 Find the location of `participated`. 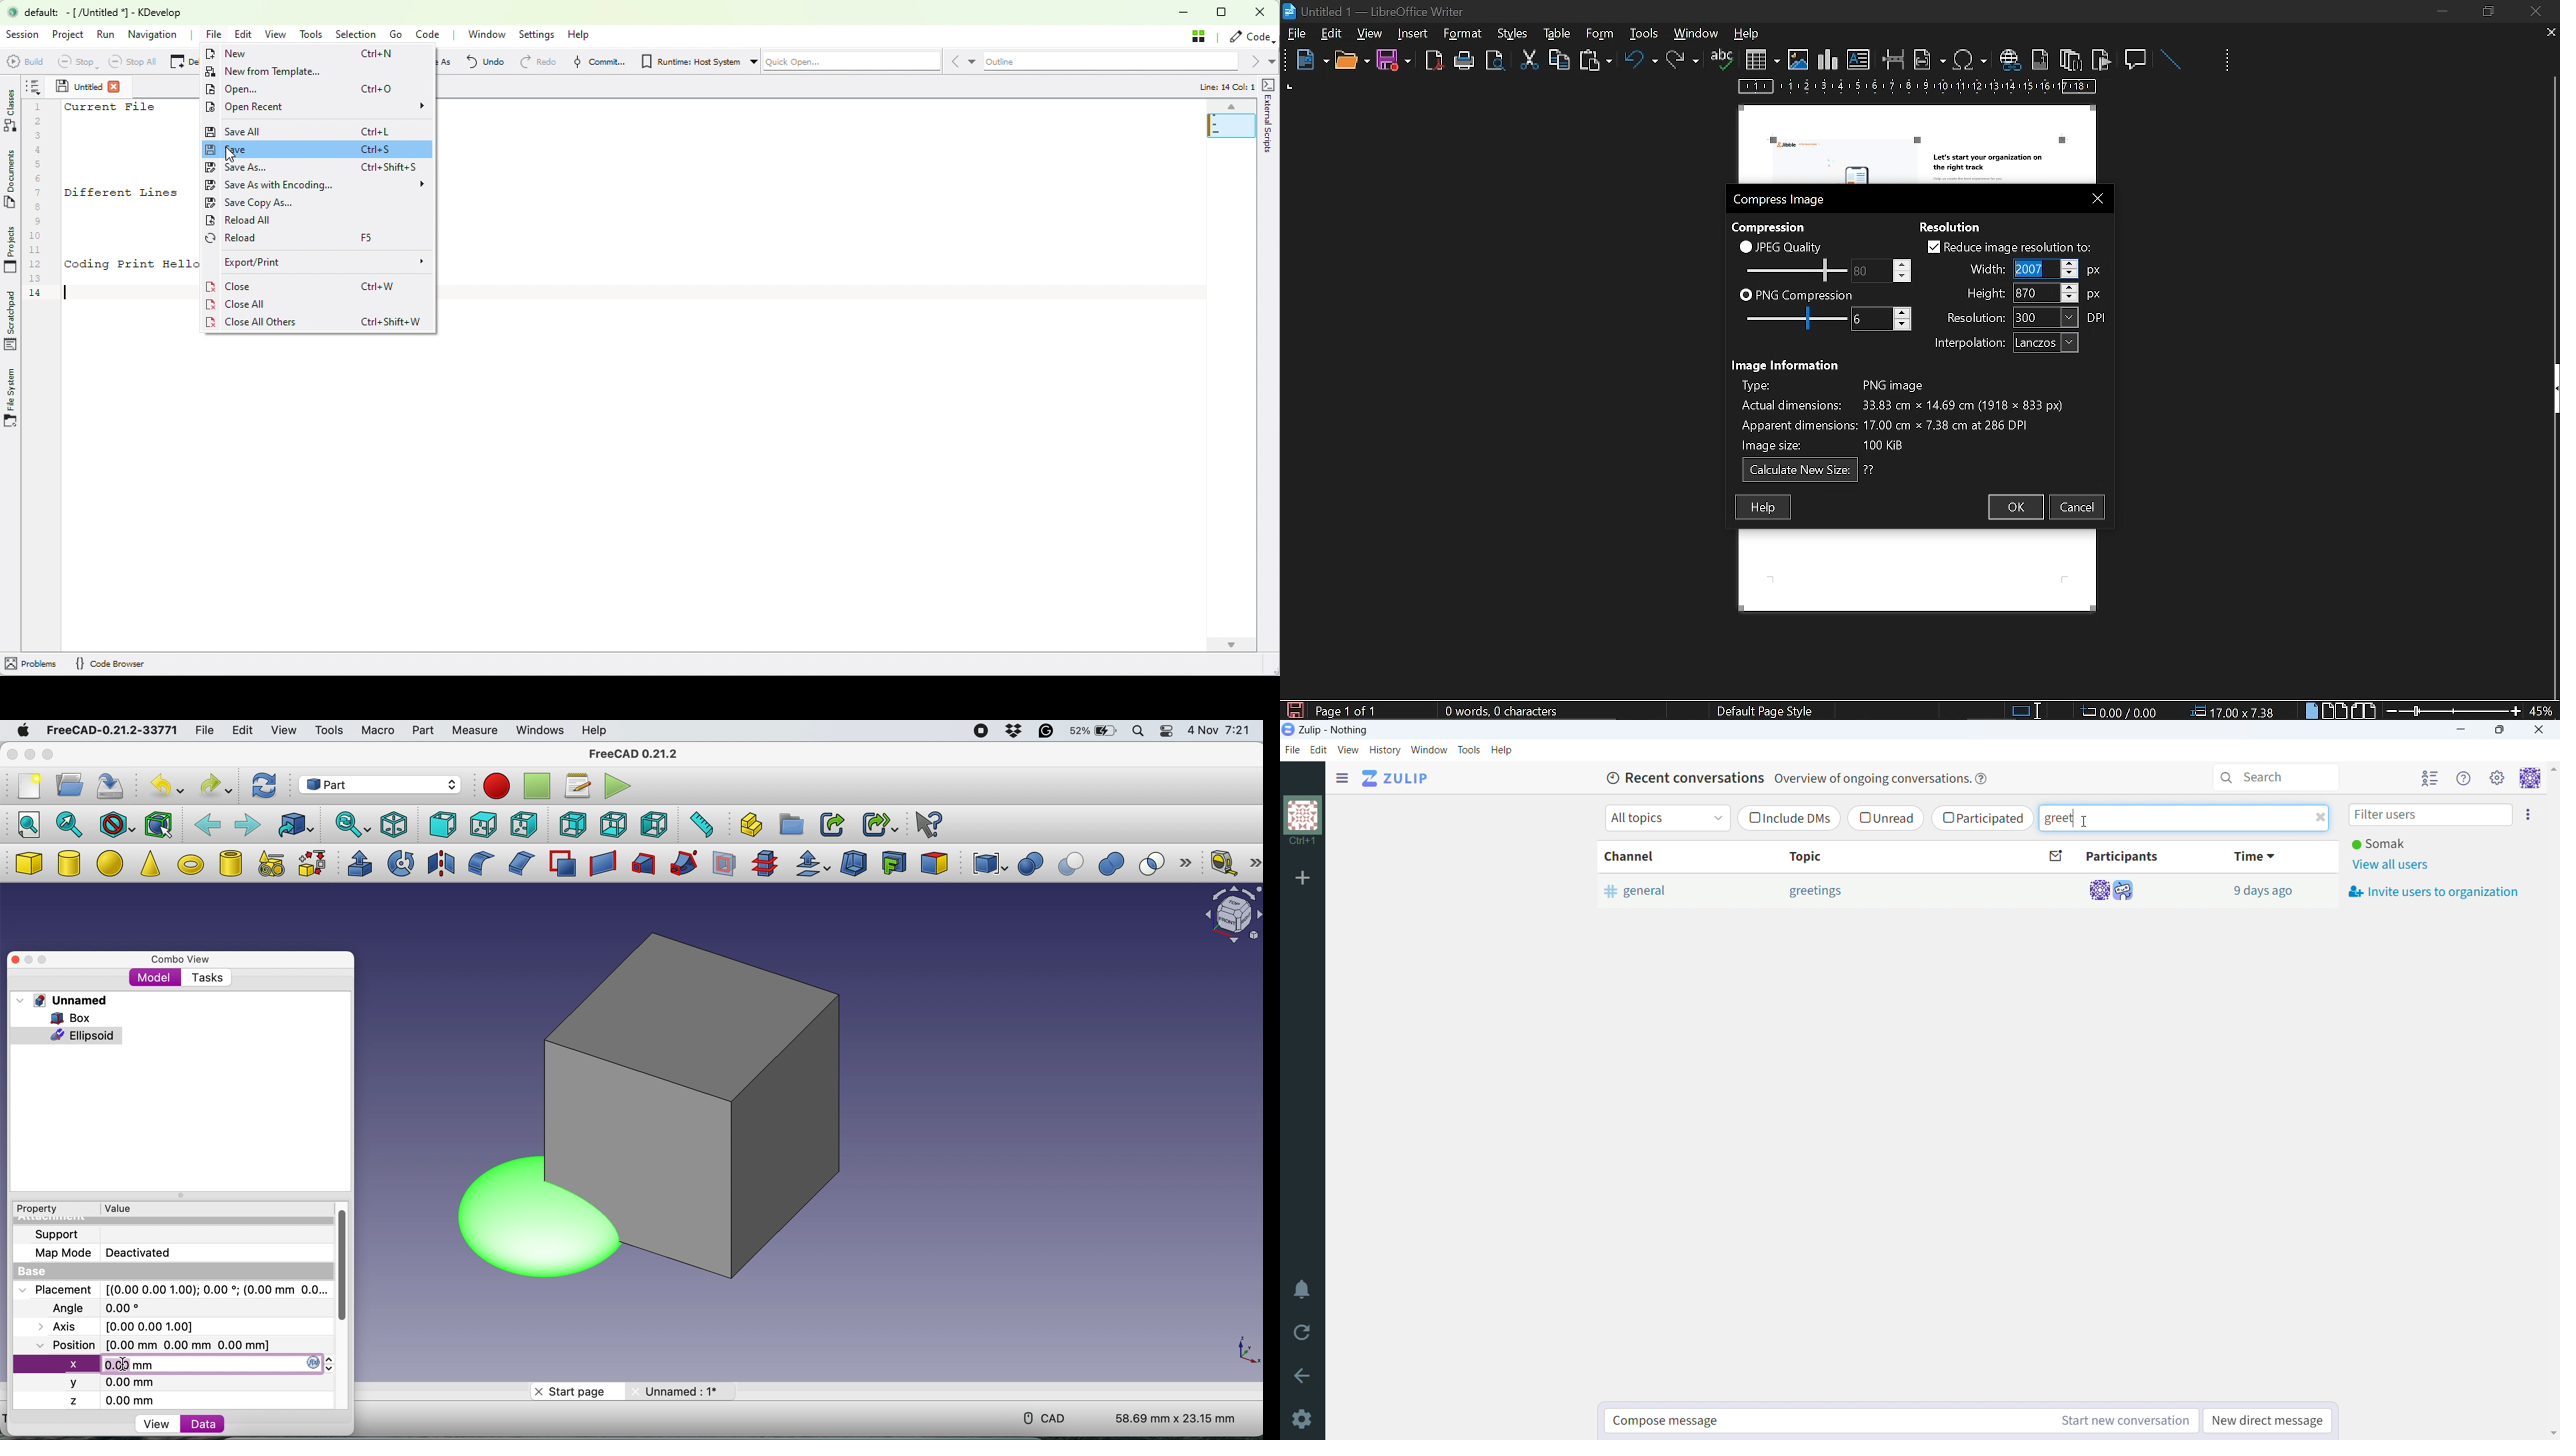

participated is located at coordinates (1983, 818).